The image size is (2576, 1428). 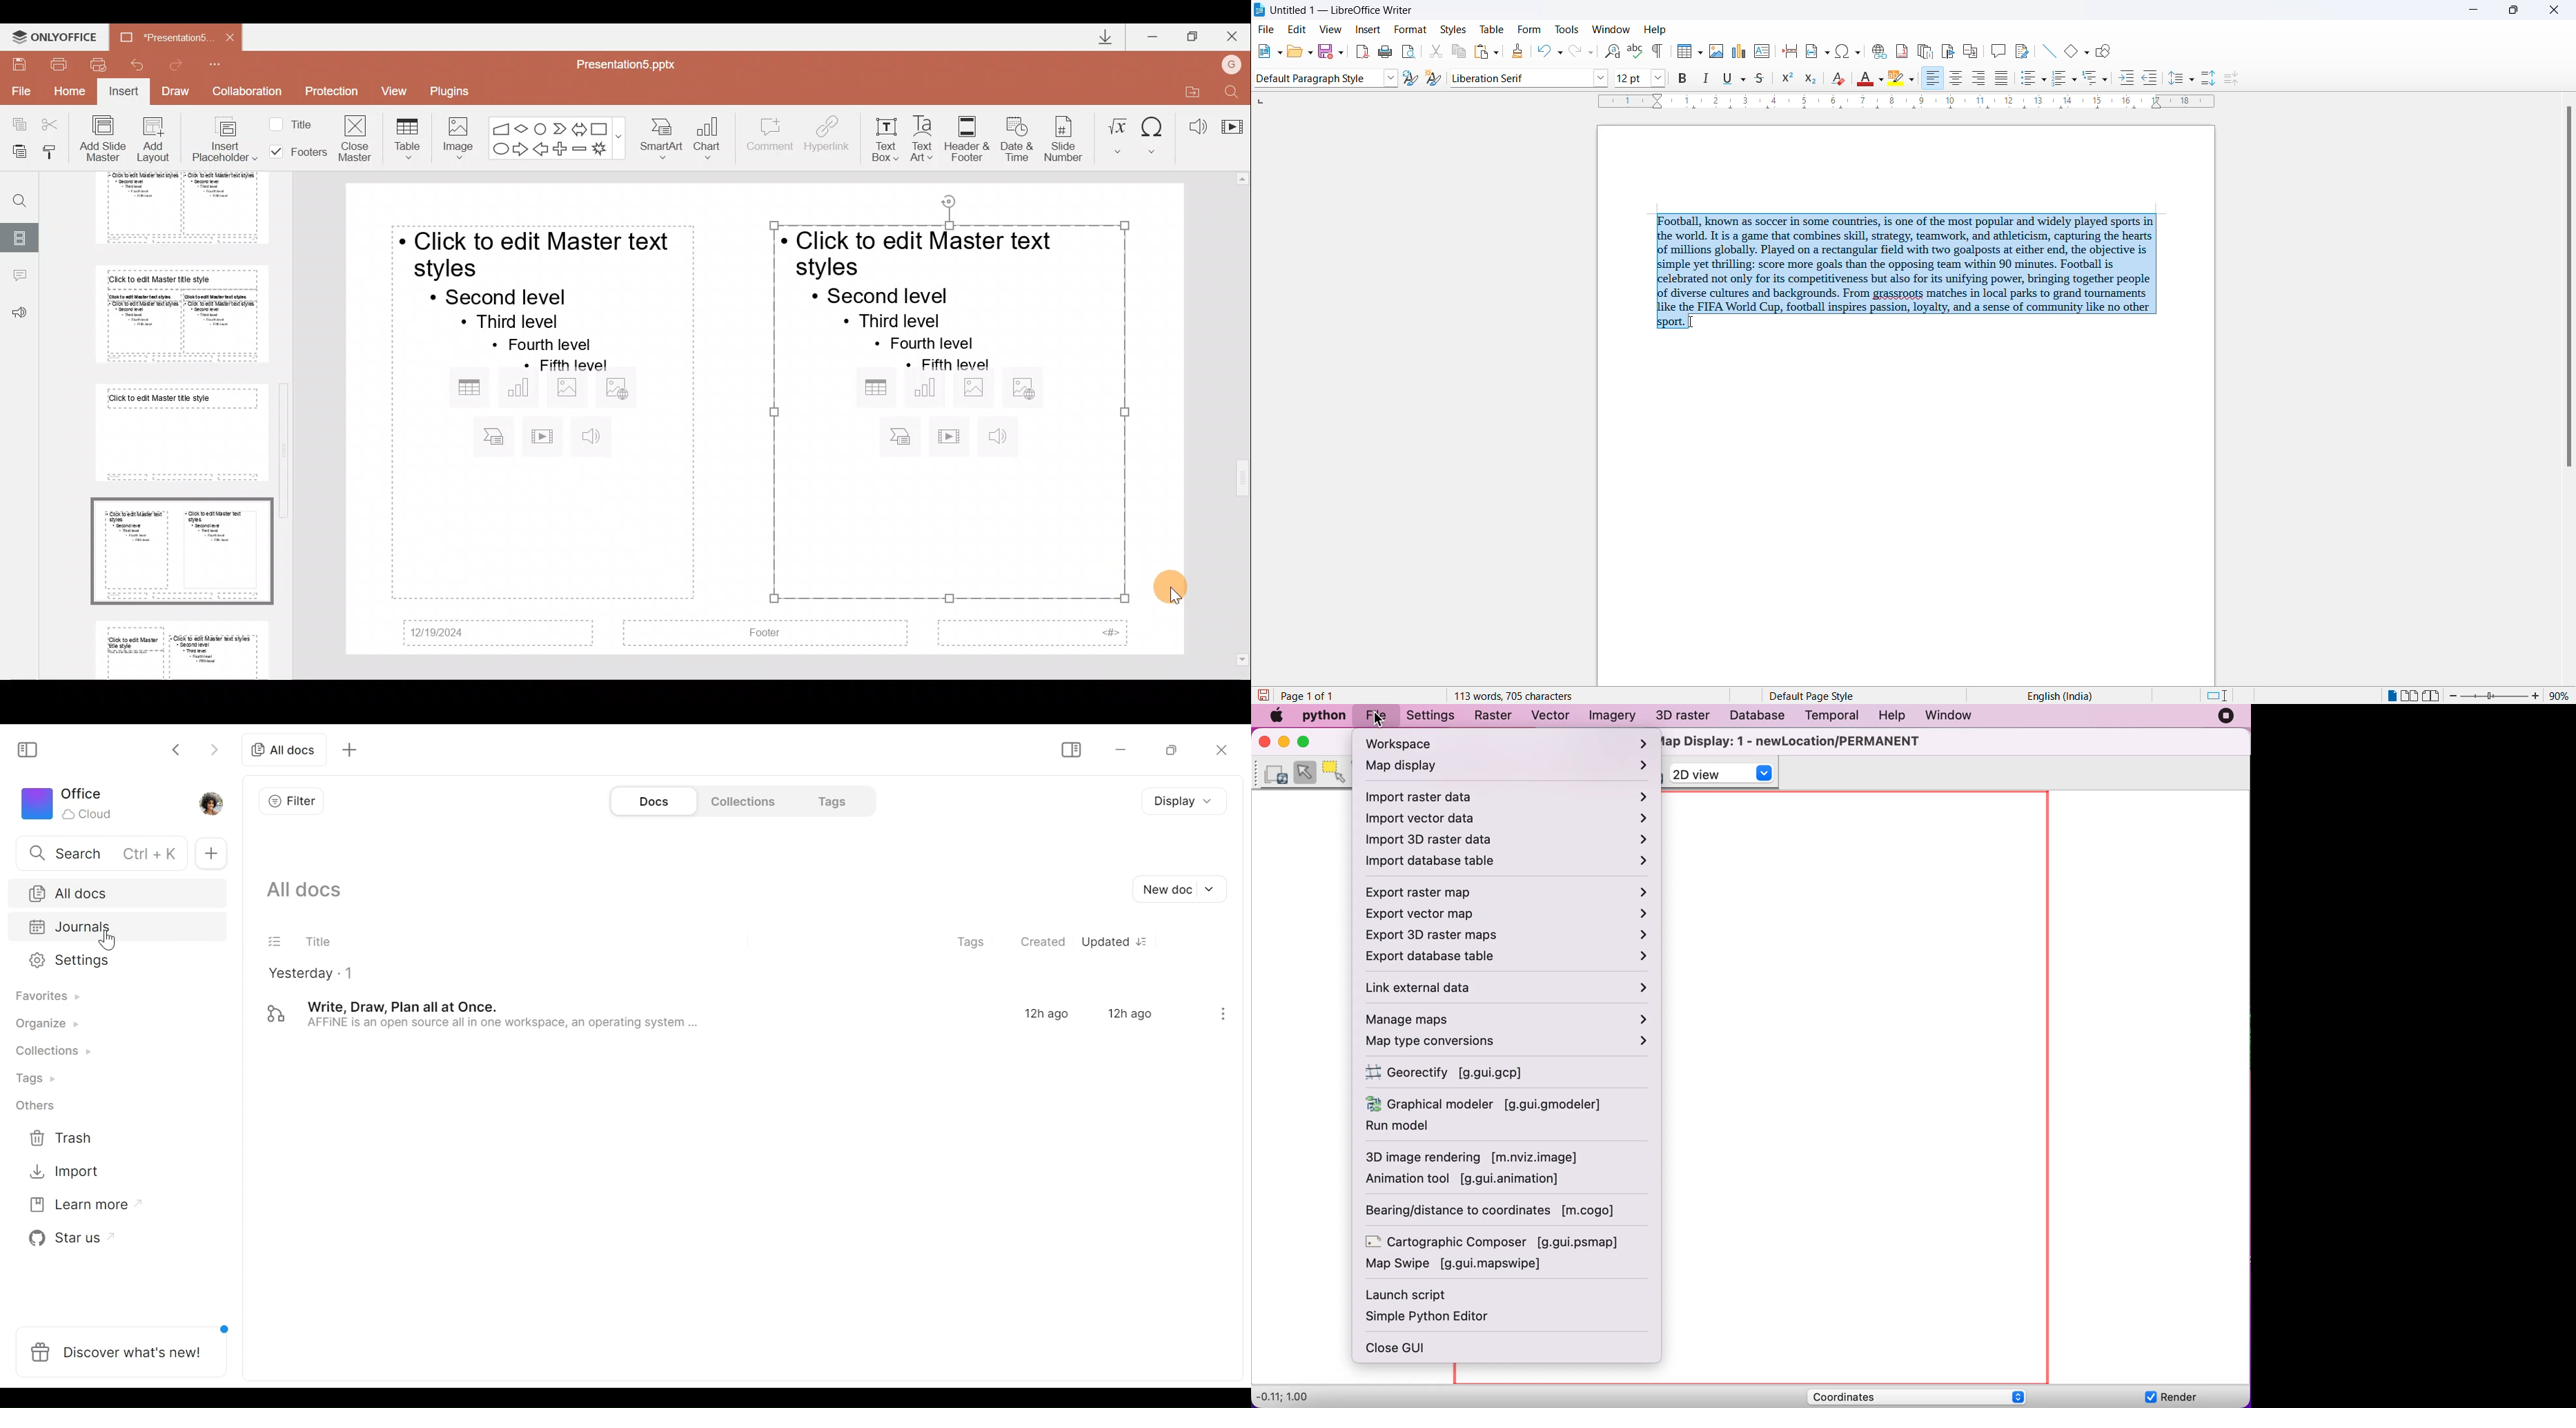 I want to click on Find, so click(x=15, y=196).